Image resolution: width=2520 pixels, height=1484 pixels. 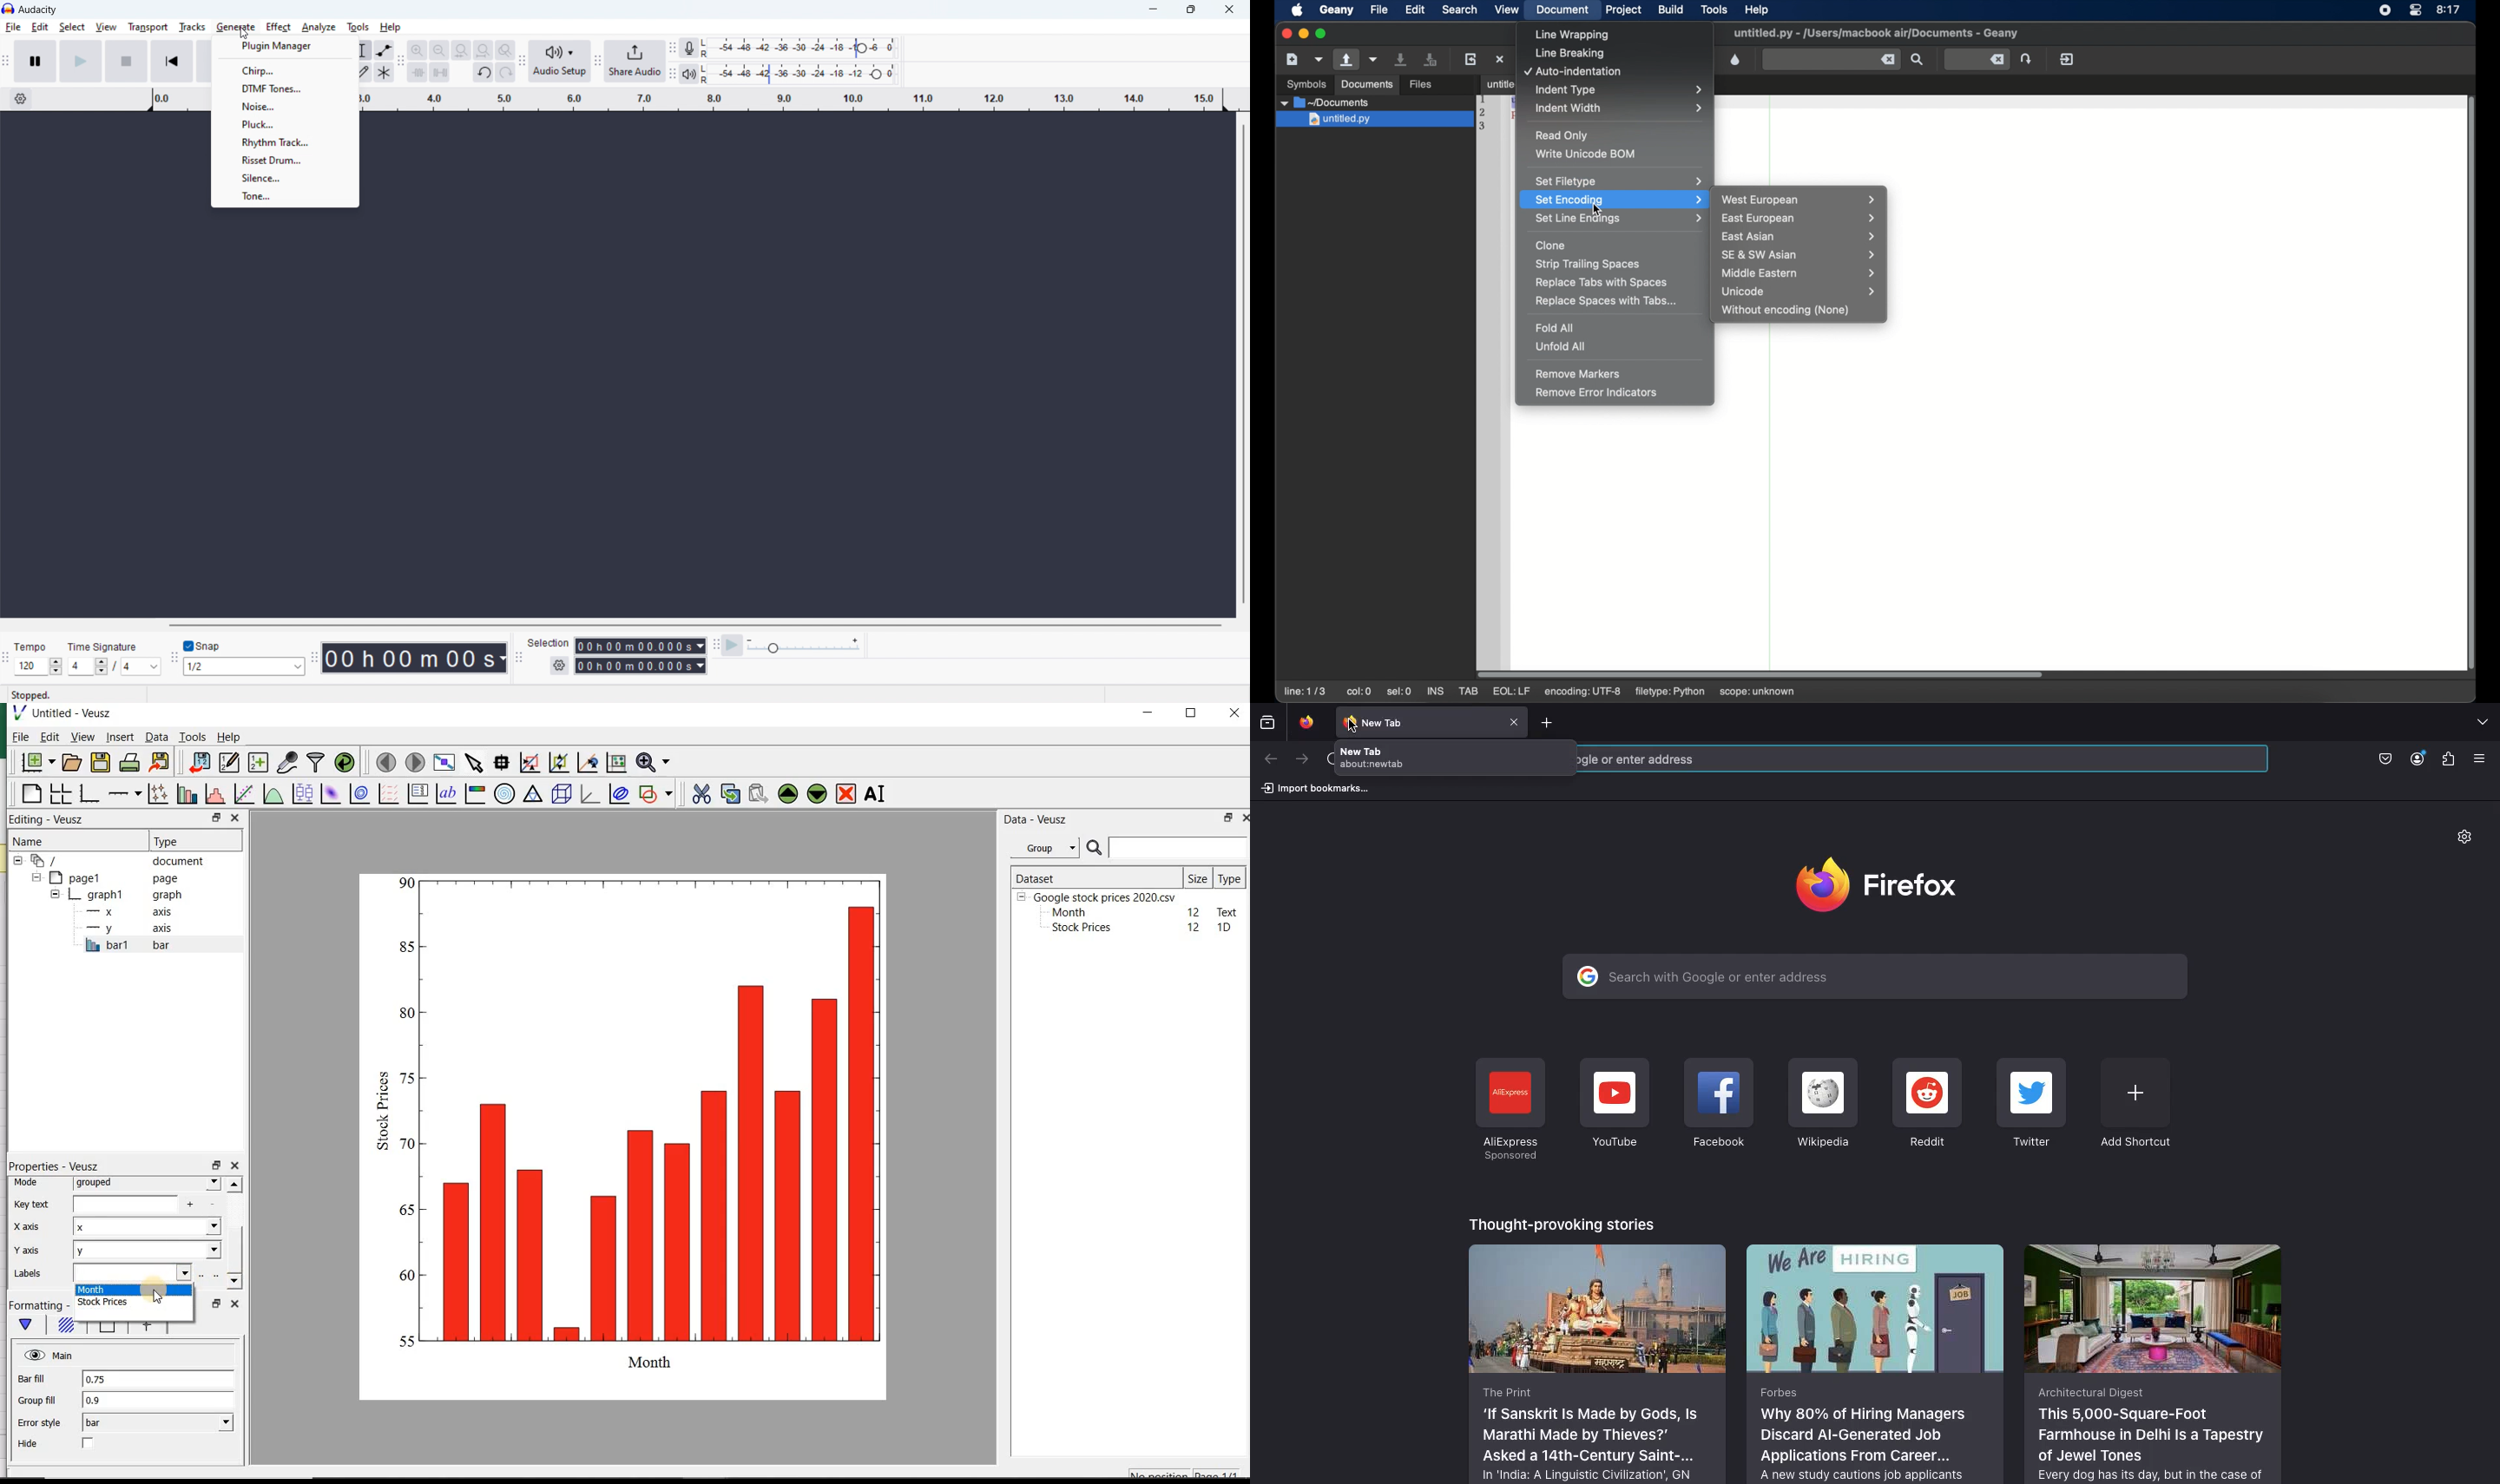 What do you see at coordinates (688, 47) in the screenshot?
I see `recording meter` at bounding box center [688, 47].